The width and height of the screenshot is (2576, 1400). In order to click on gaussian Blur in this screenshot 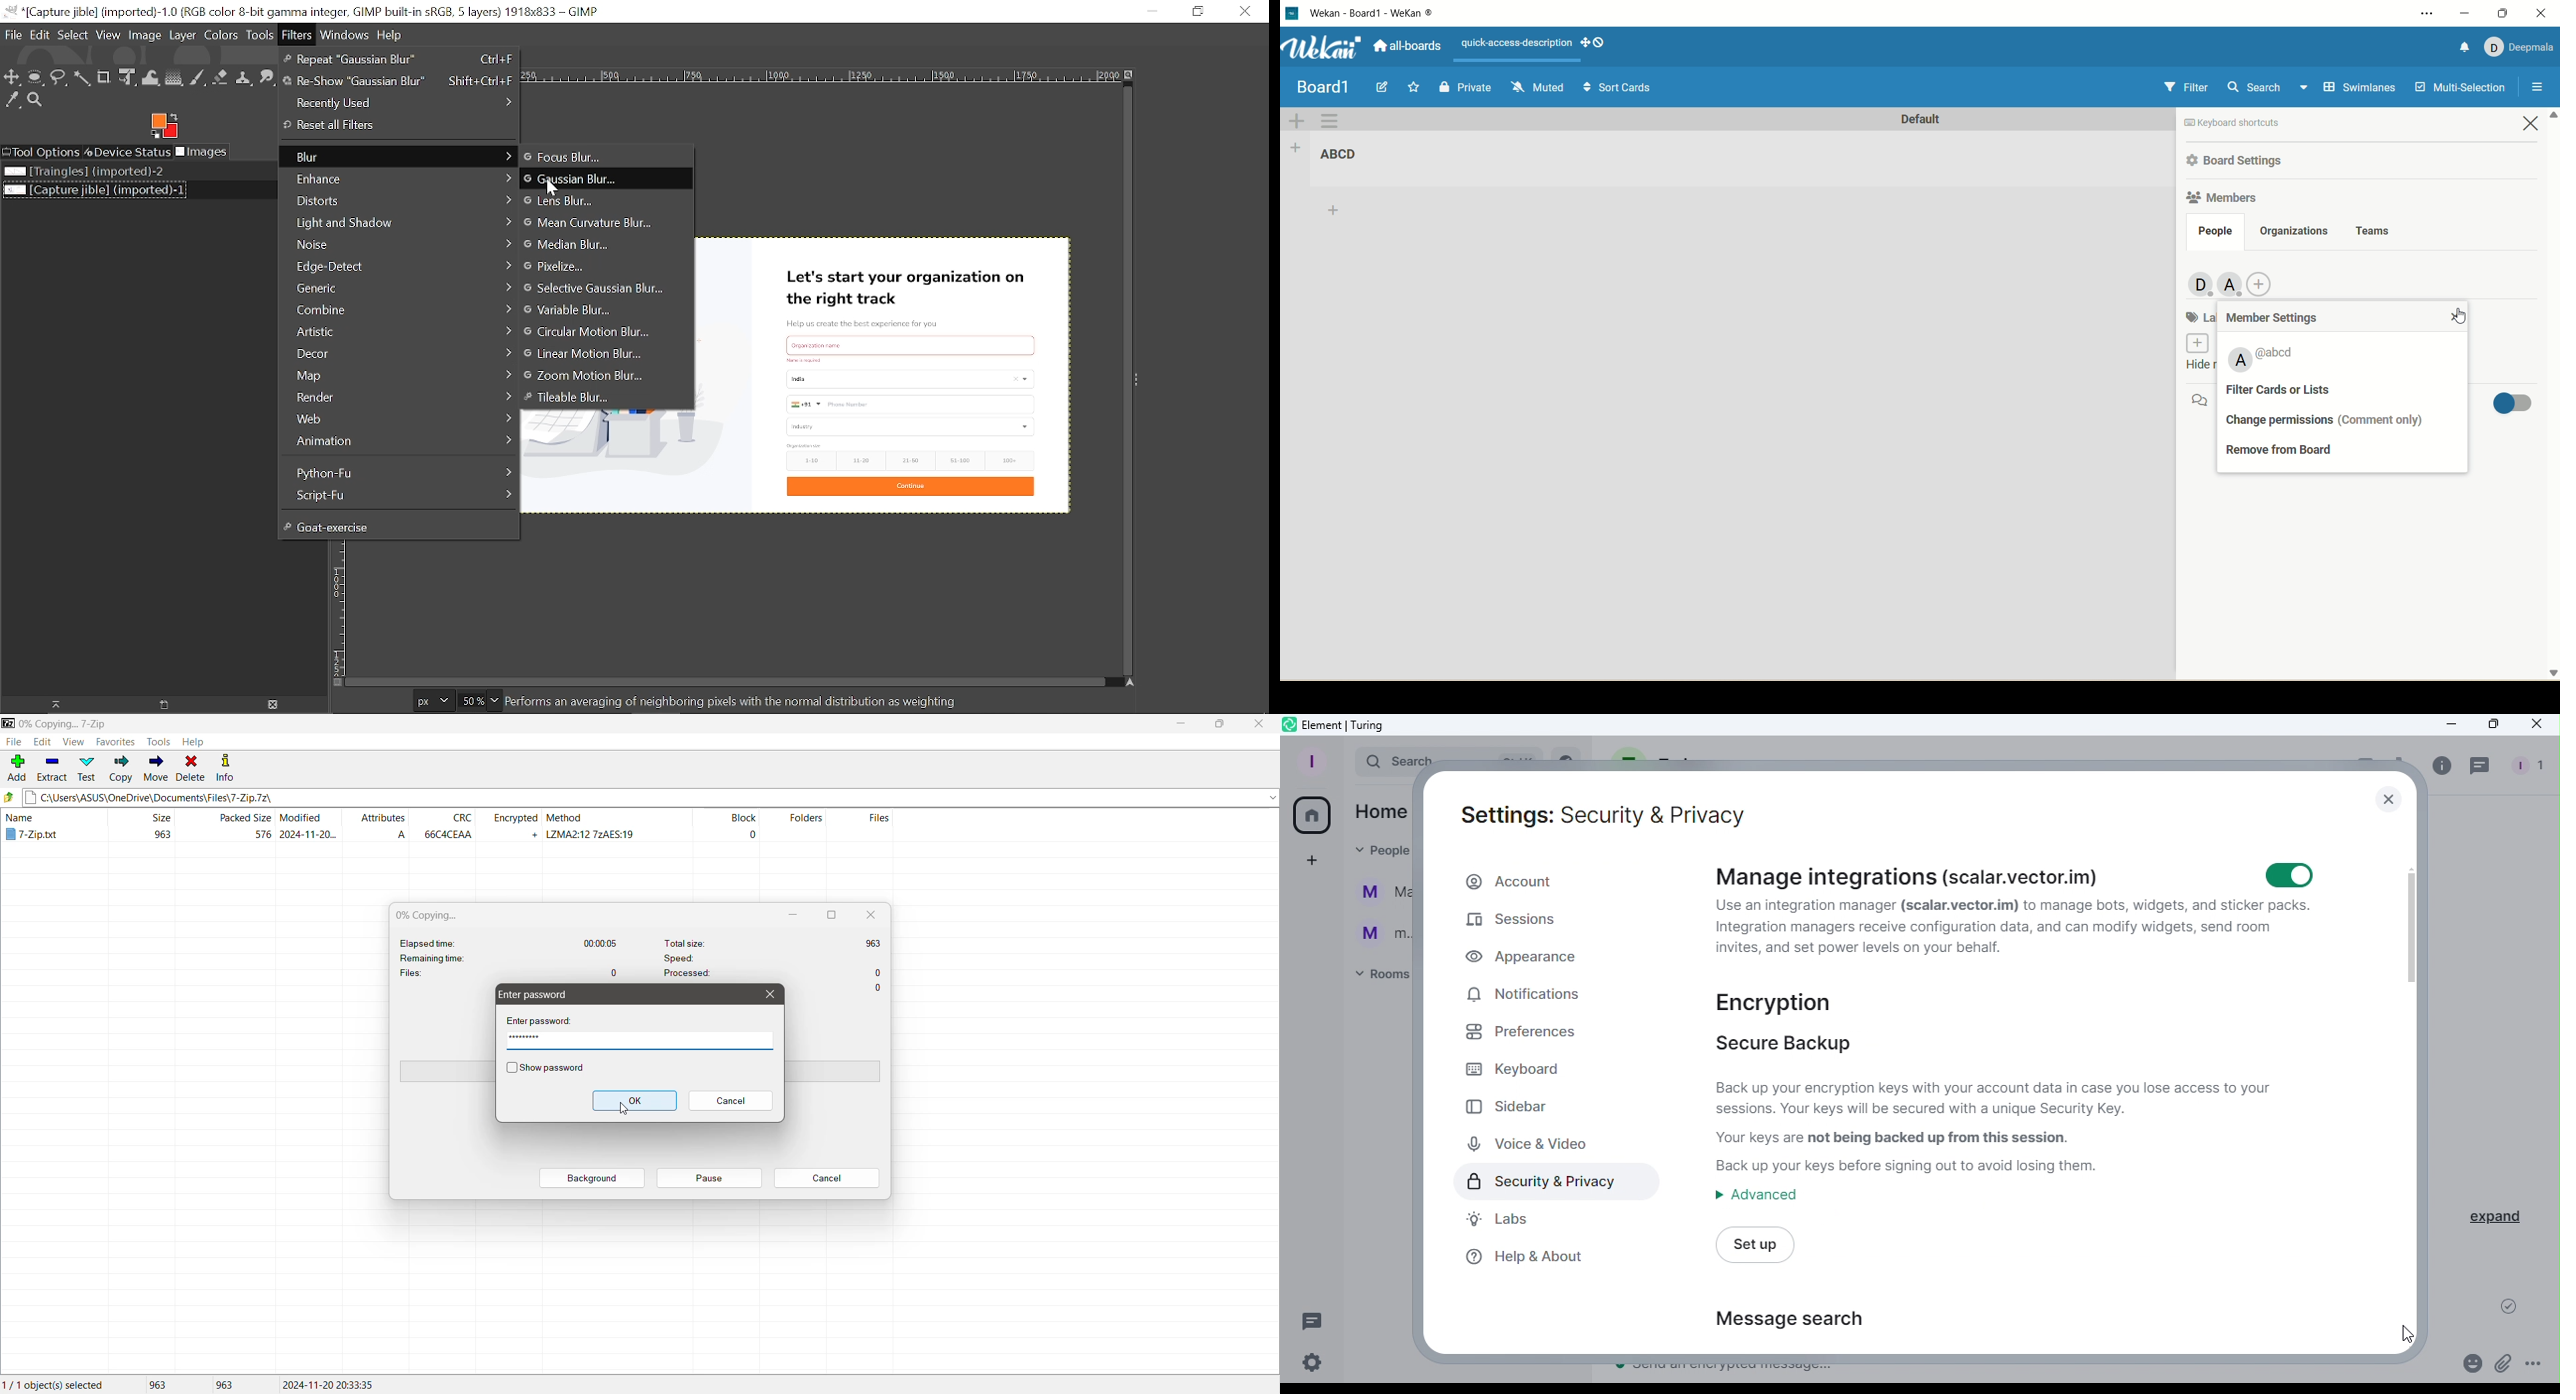, I will do `click(605, 178)`.